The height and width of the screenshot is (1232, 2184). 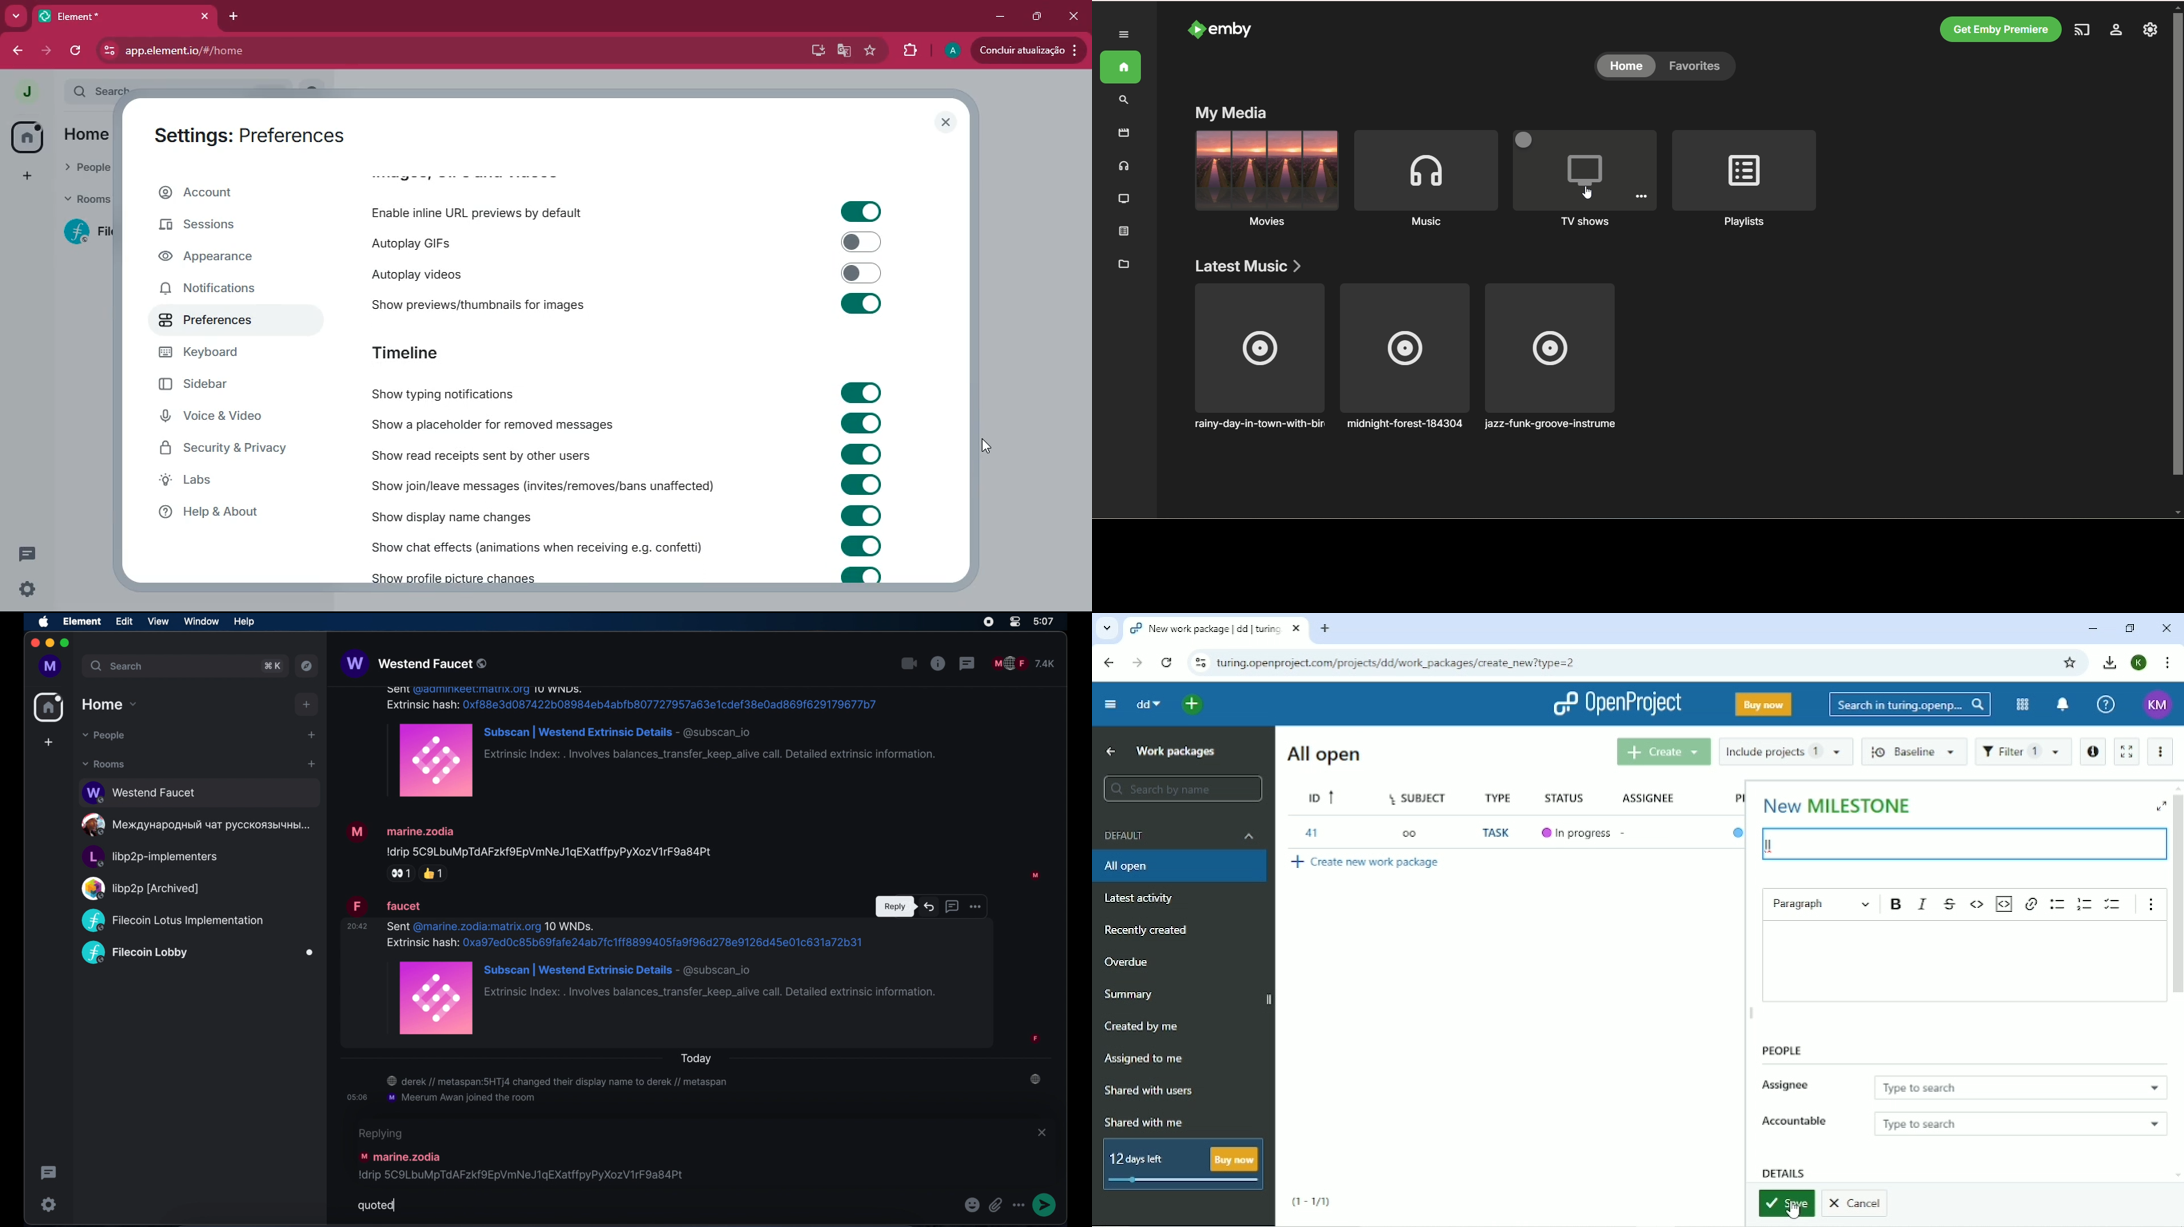 What do you see at coordinates (83, 622) in the screenshot?
I see `element` at bounding box center [83, 622].